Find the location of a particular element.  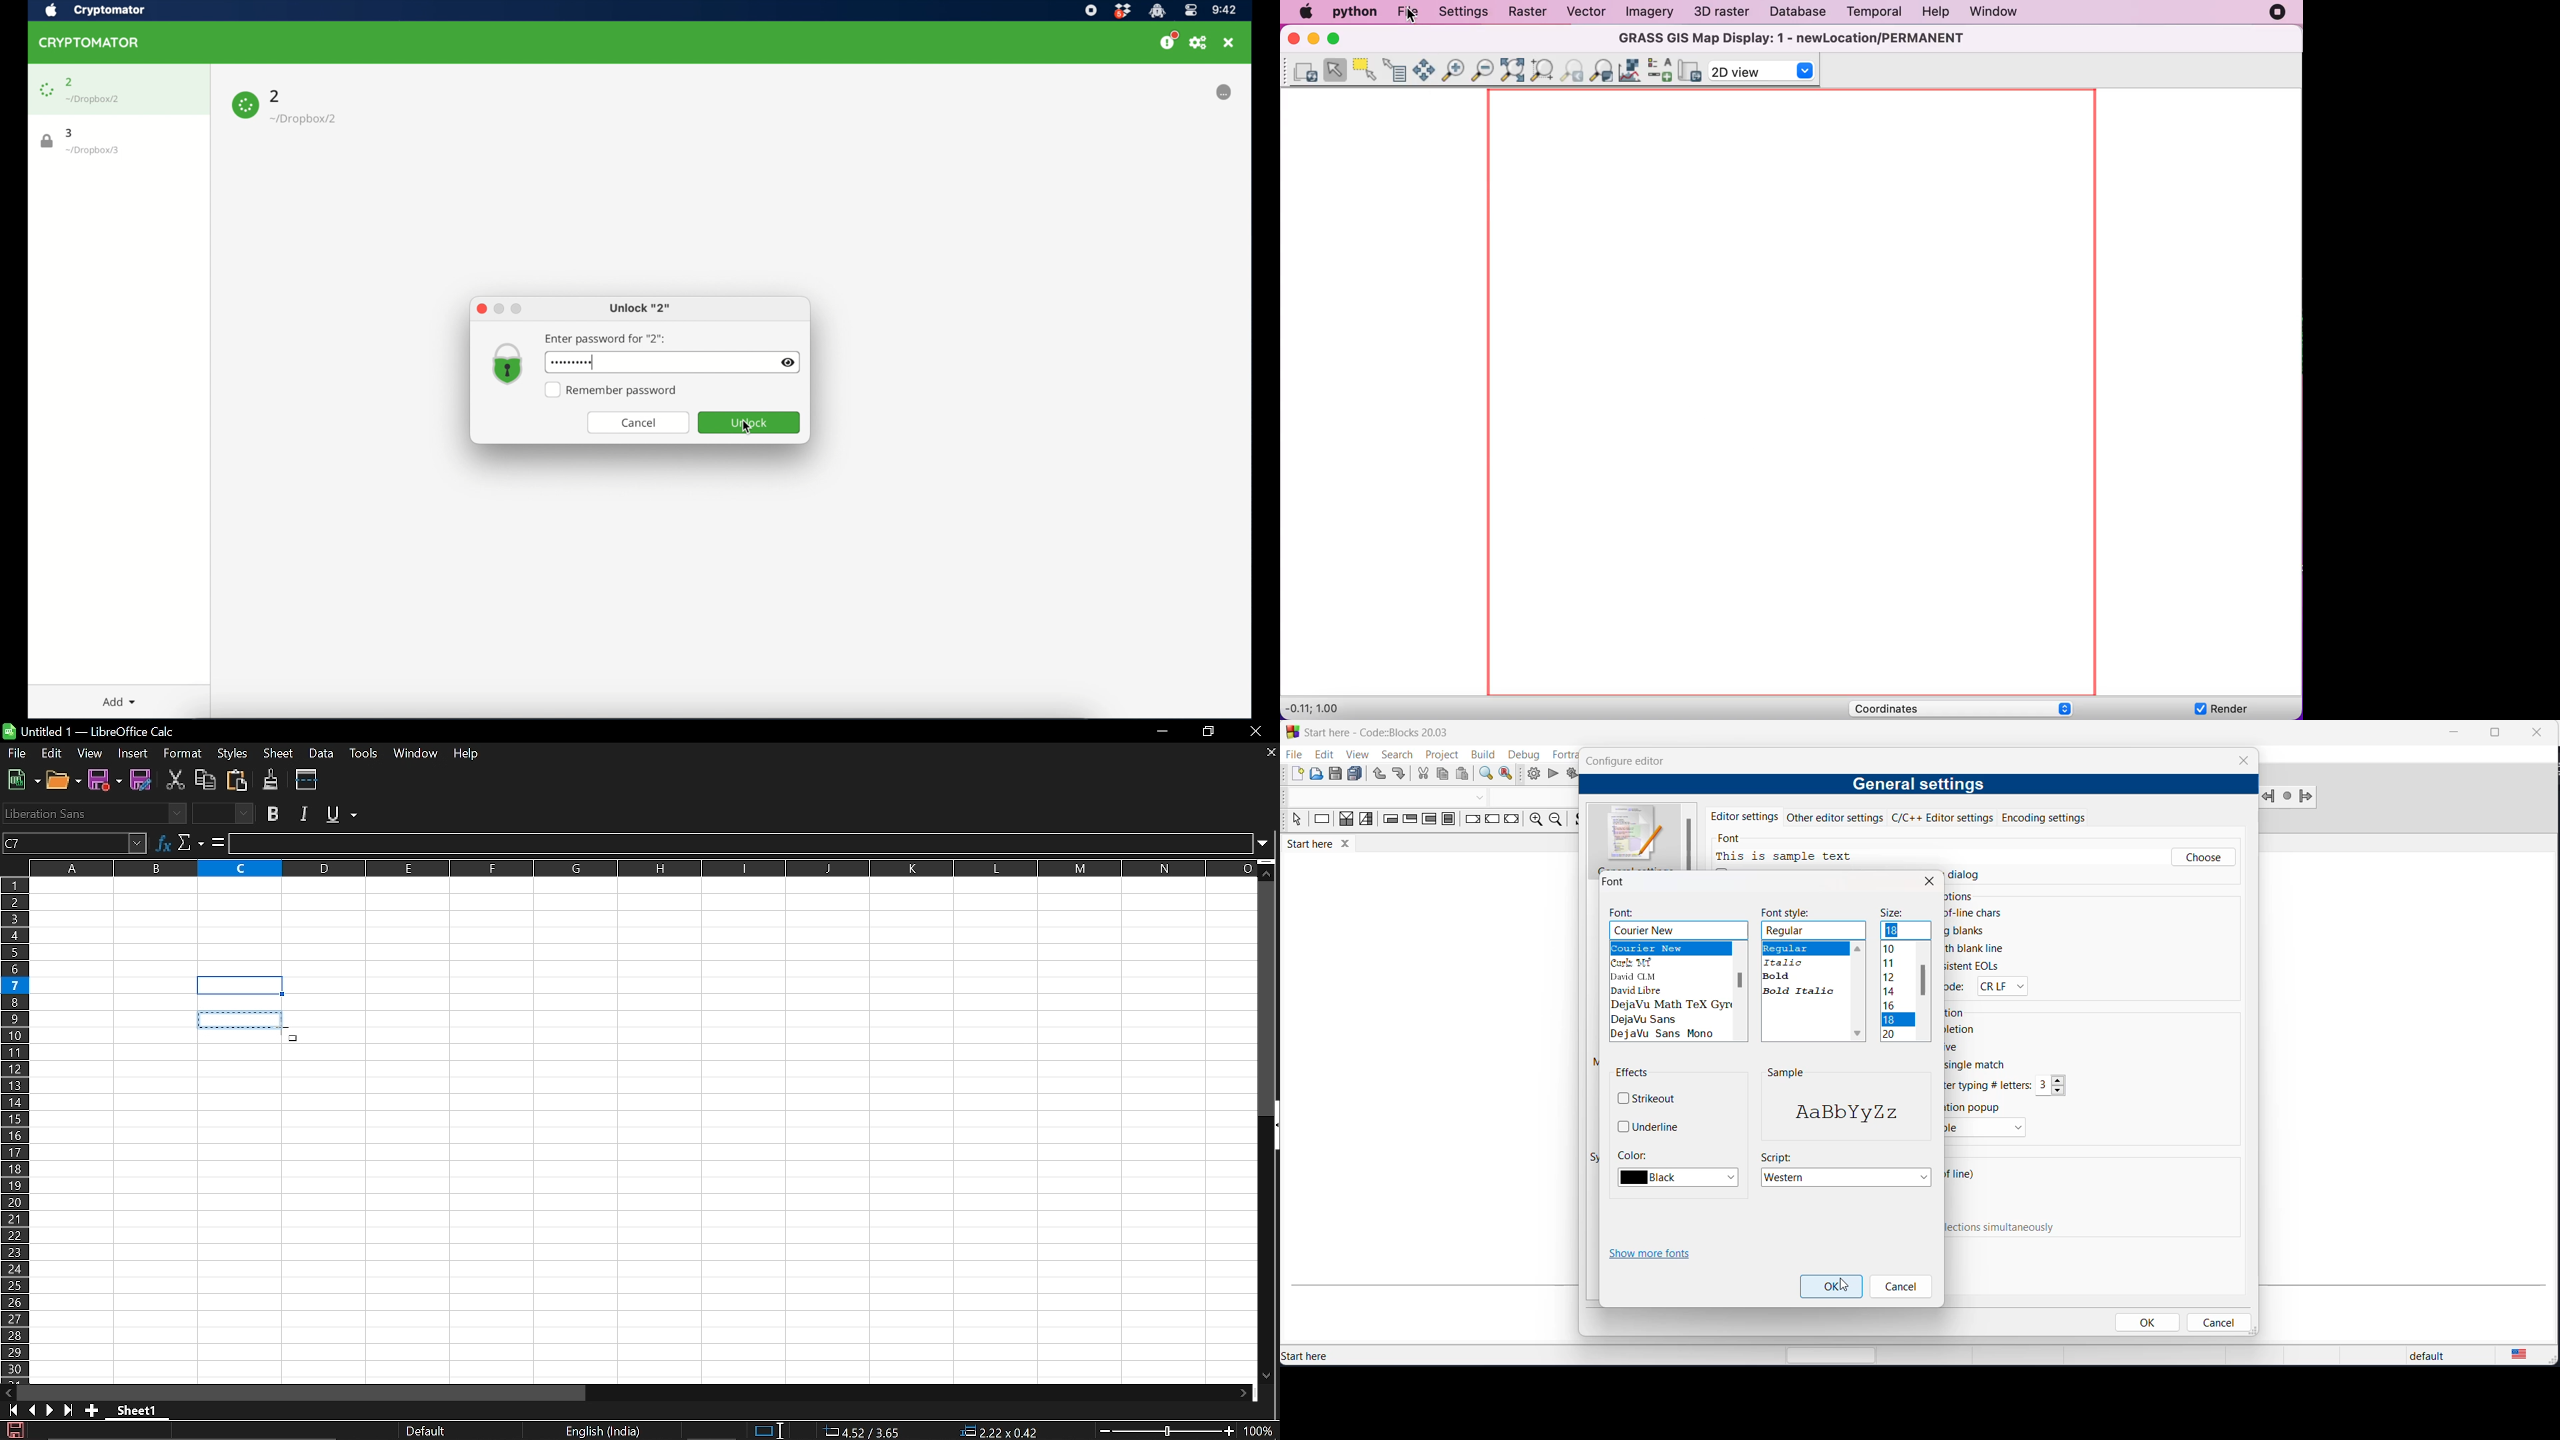

font options is located at coordinates (1670, 992).